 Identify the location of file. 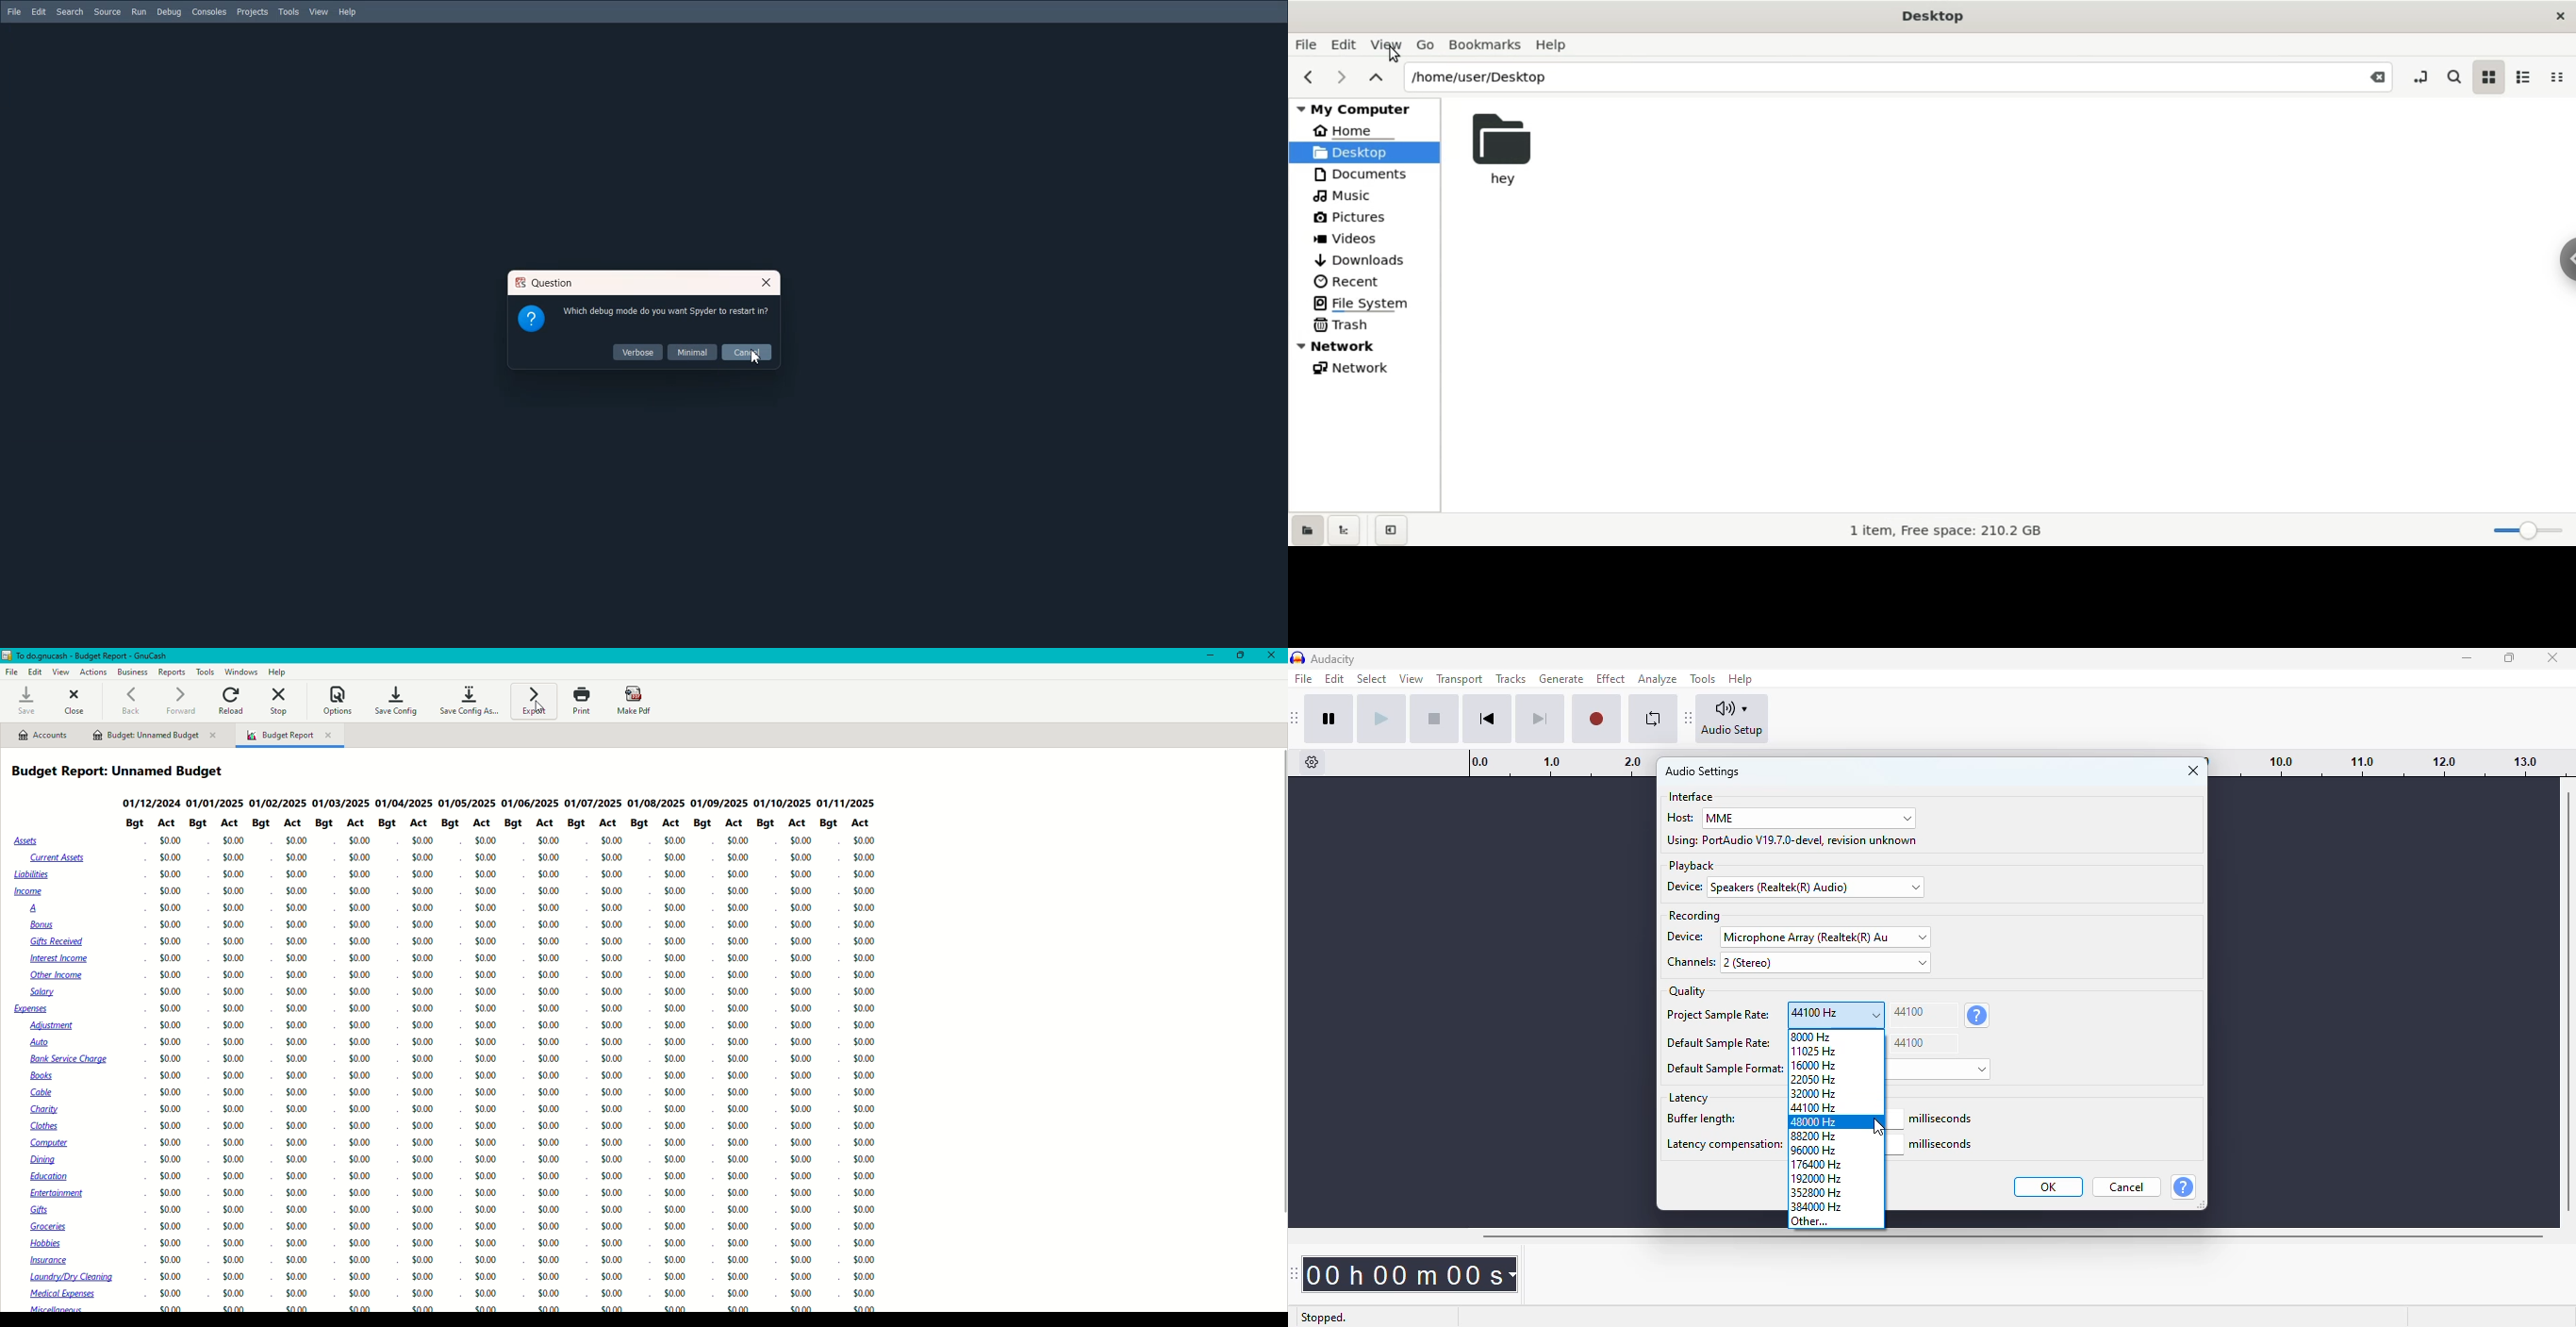
(1304, 678).